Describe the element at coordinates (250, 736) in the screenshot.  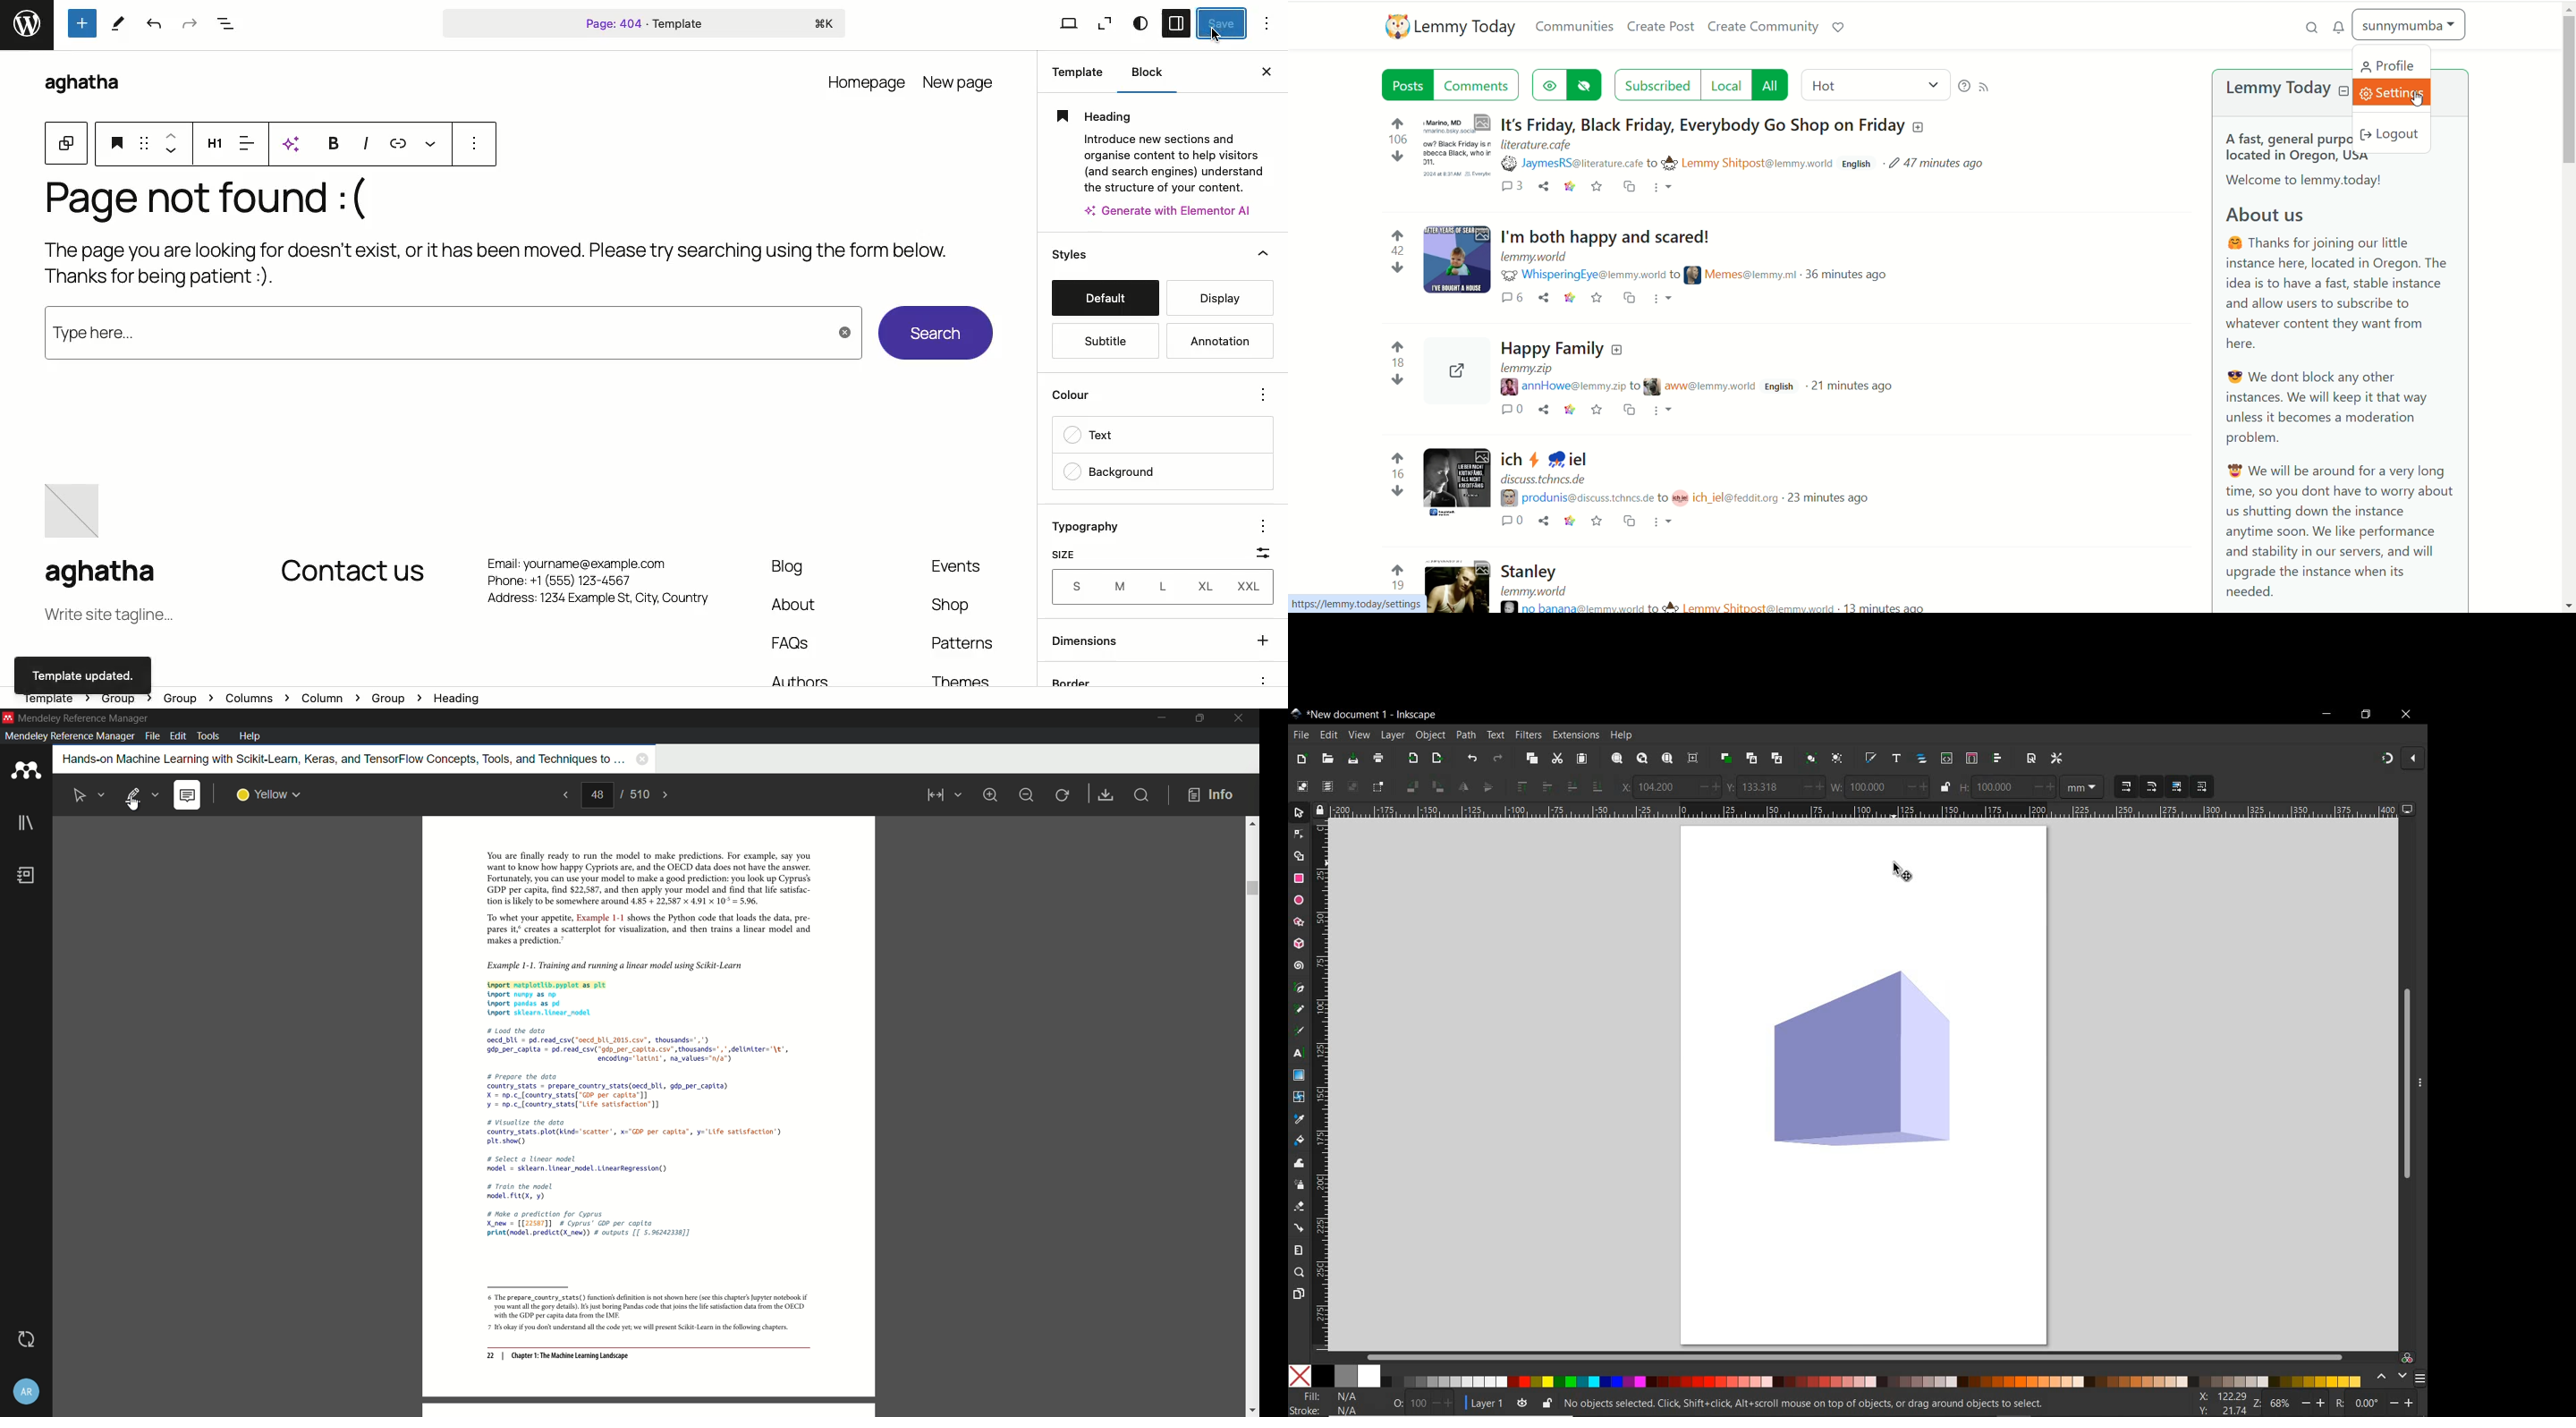
I see `help menu` at that location.